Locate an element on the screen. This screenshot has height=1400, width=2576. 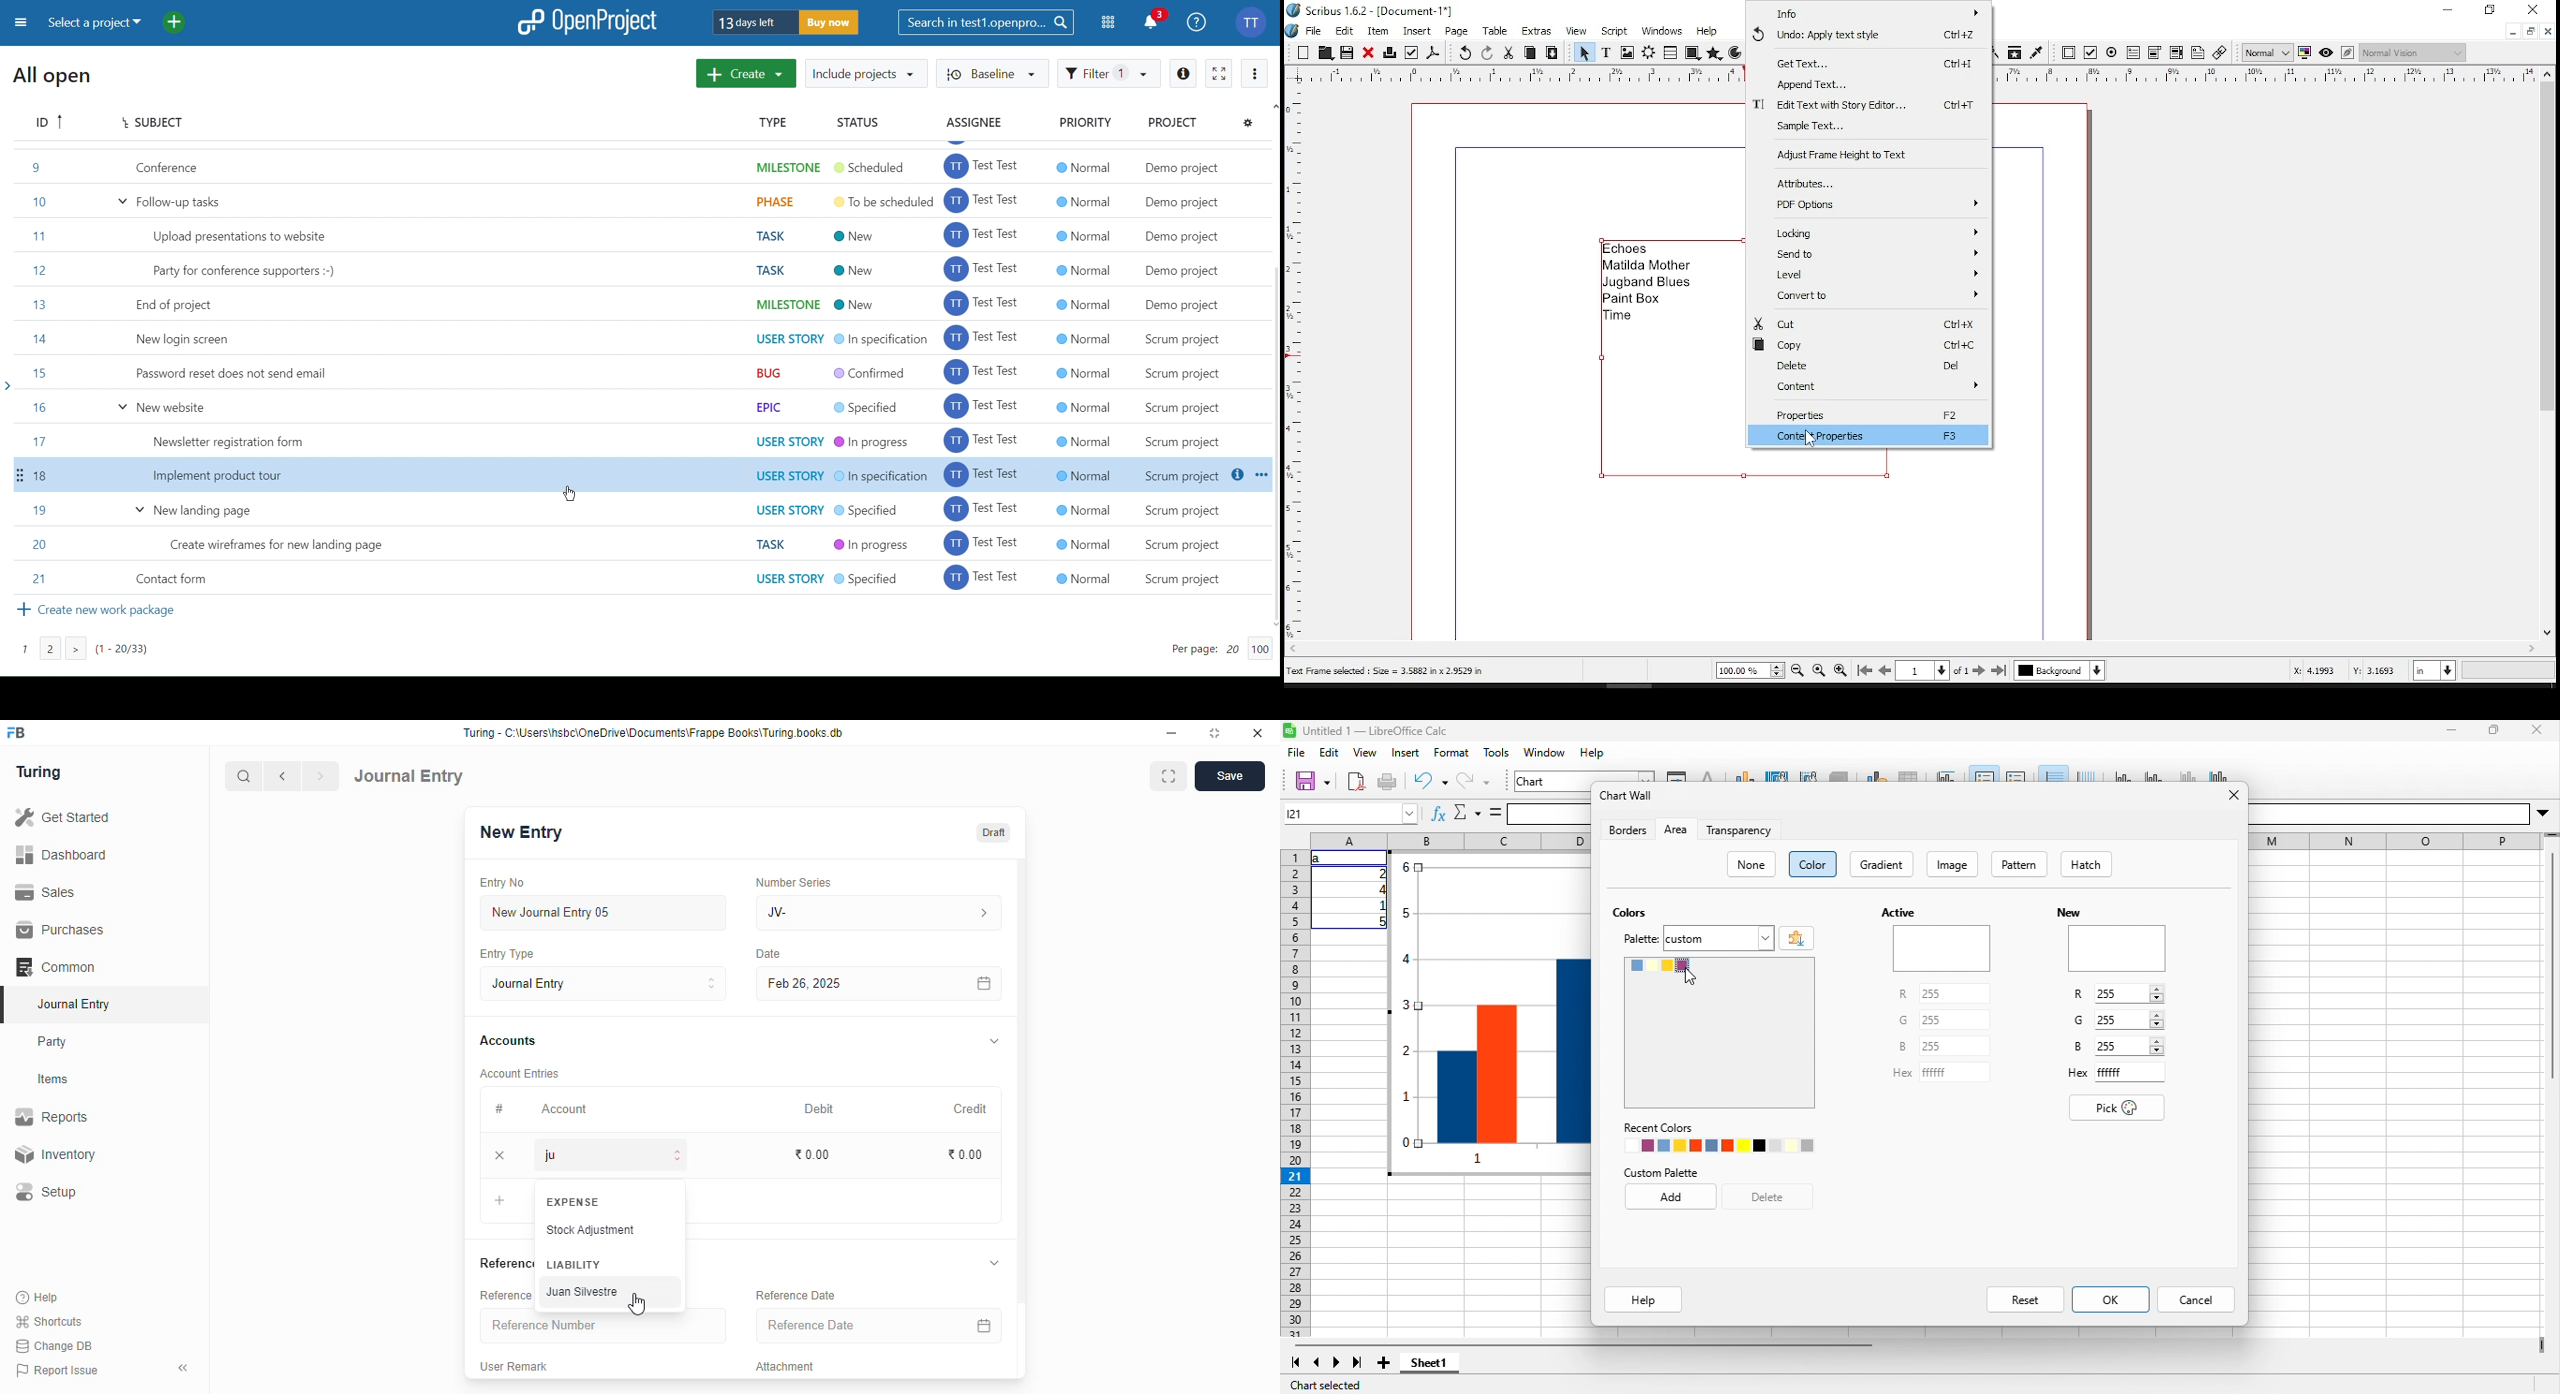
journal entry is located at coordinates (604, 983).